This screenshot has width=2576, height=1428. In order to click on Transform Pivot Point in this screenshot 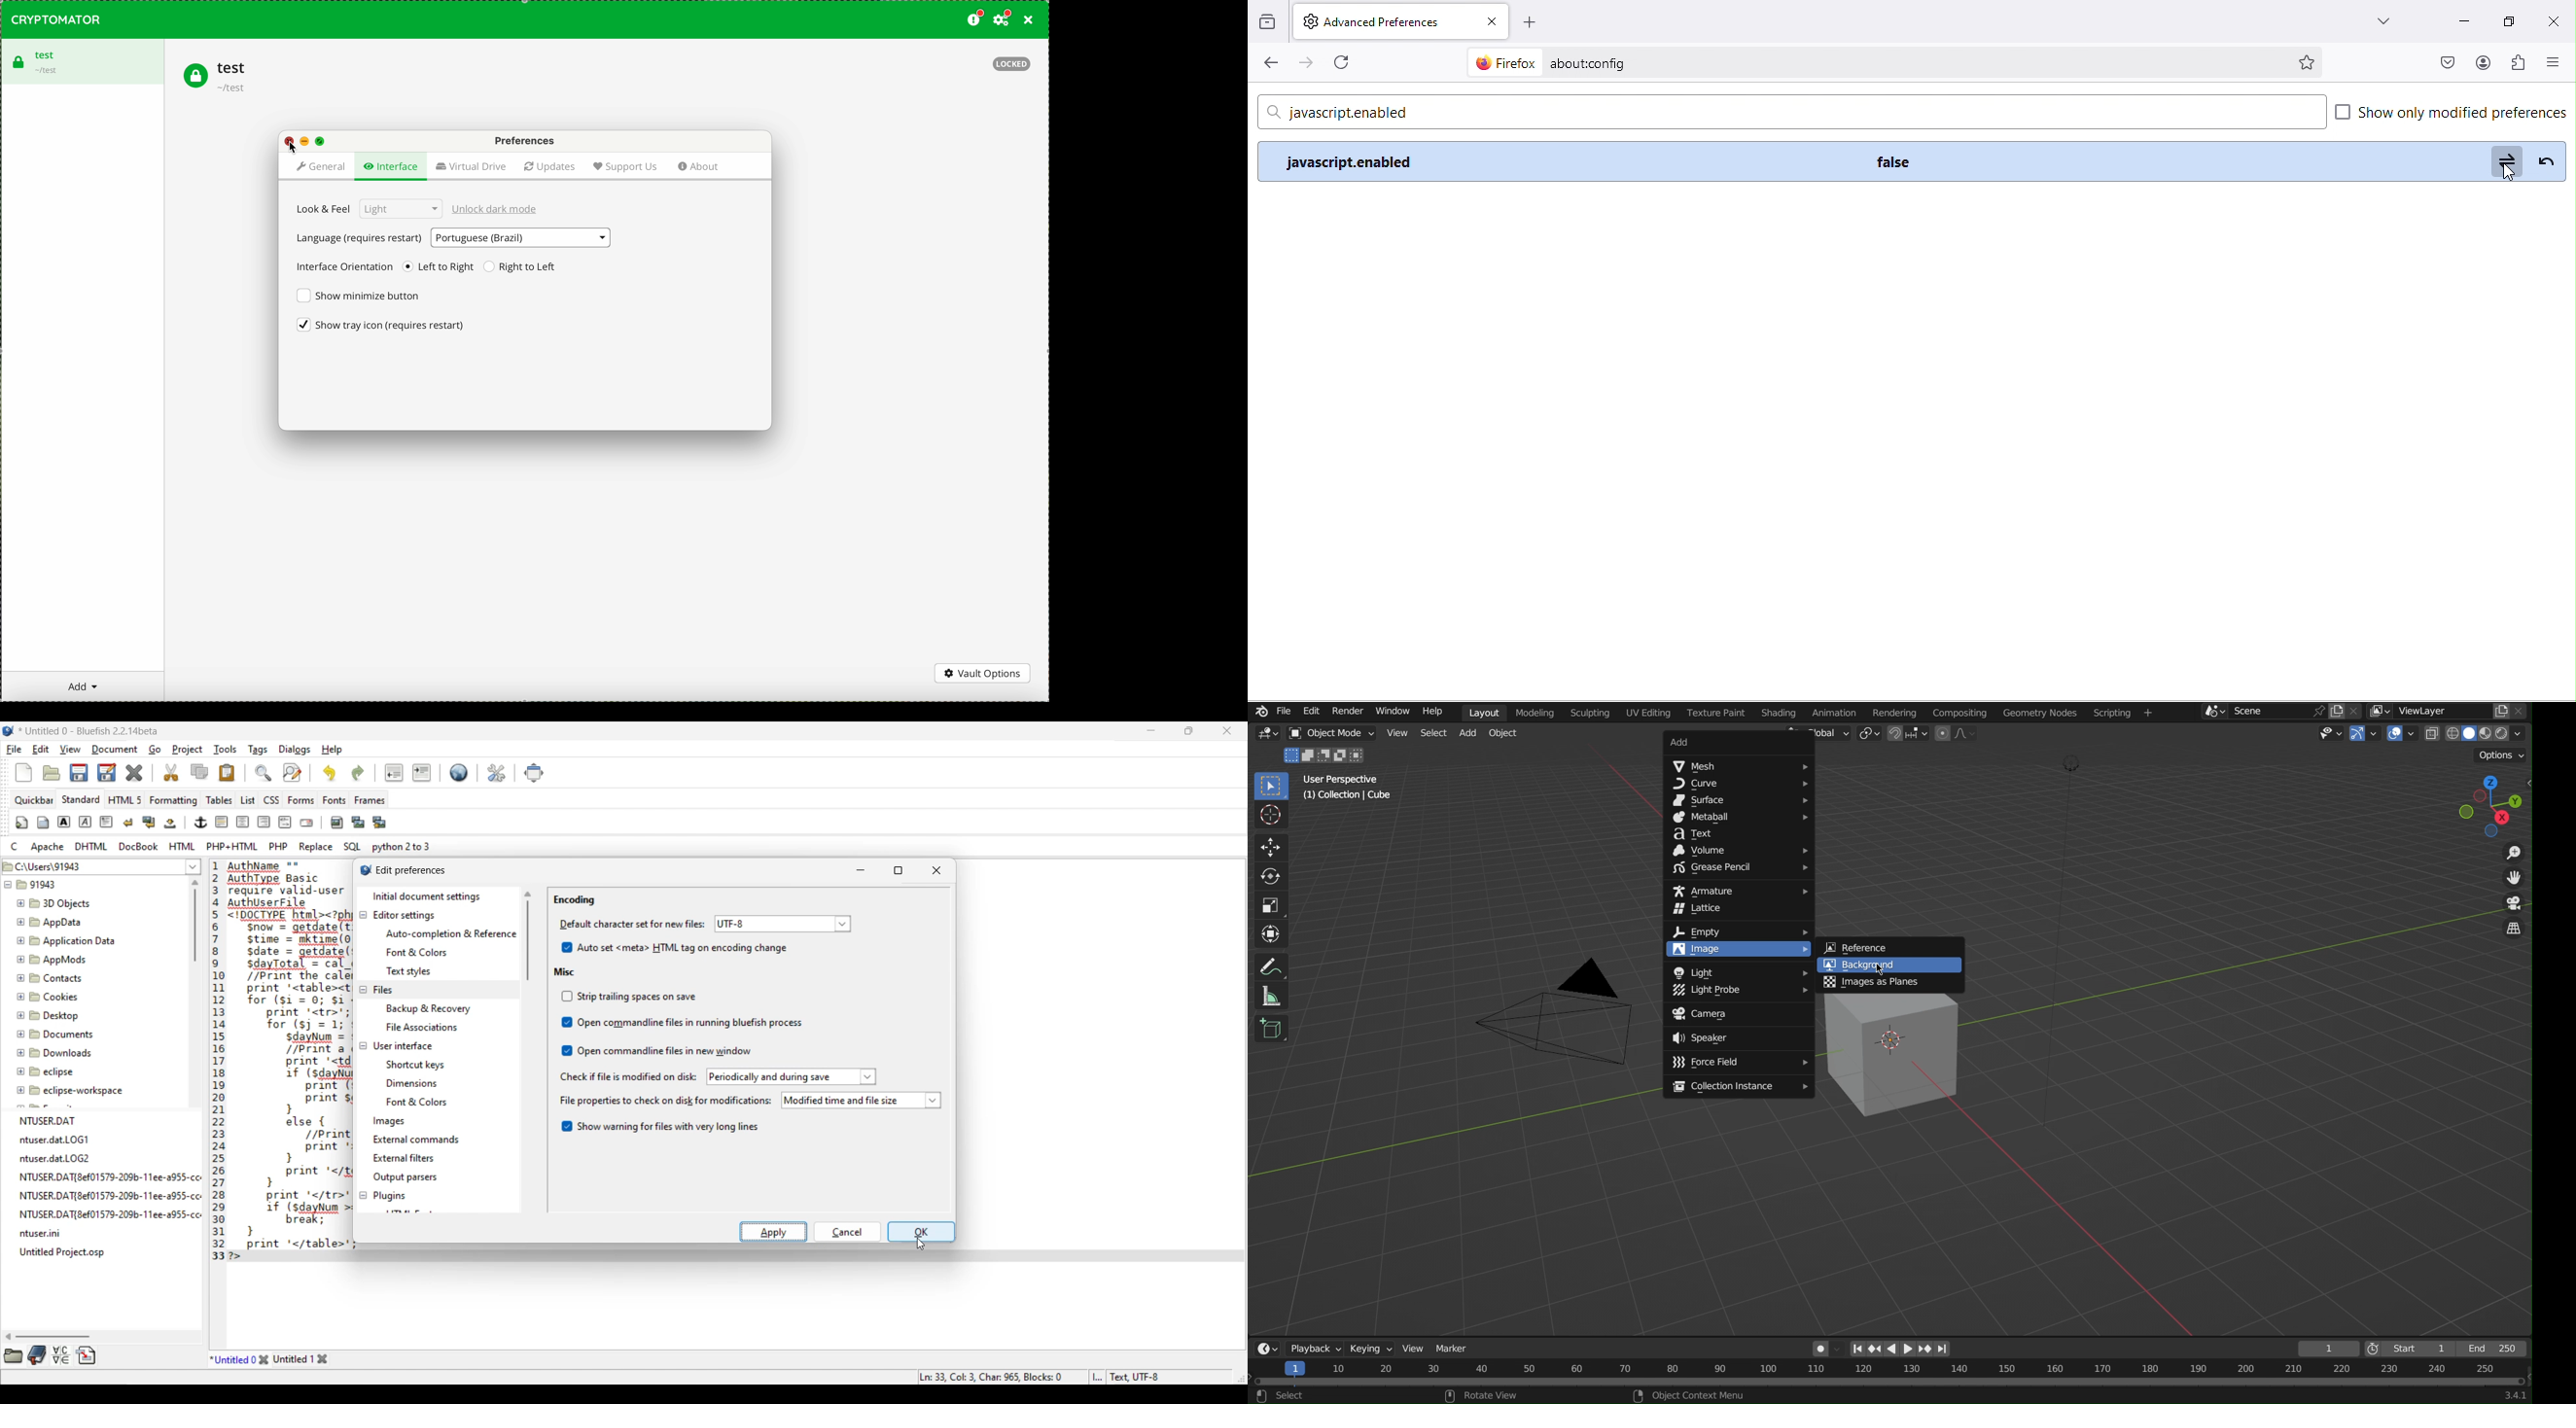, I will do `click(1868, 733)`.